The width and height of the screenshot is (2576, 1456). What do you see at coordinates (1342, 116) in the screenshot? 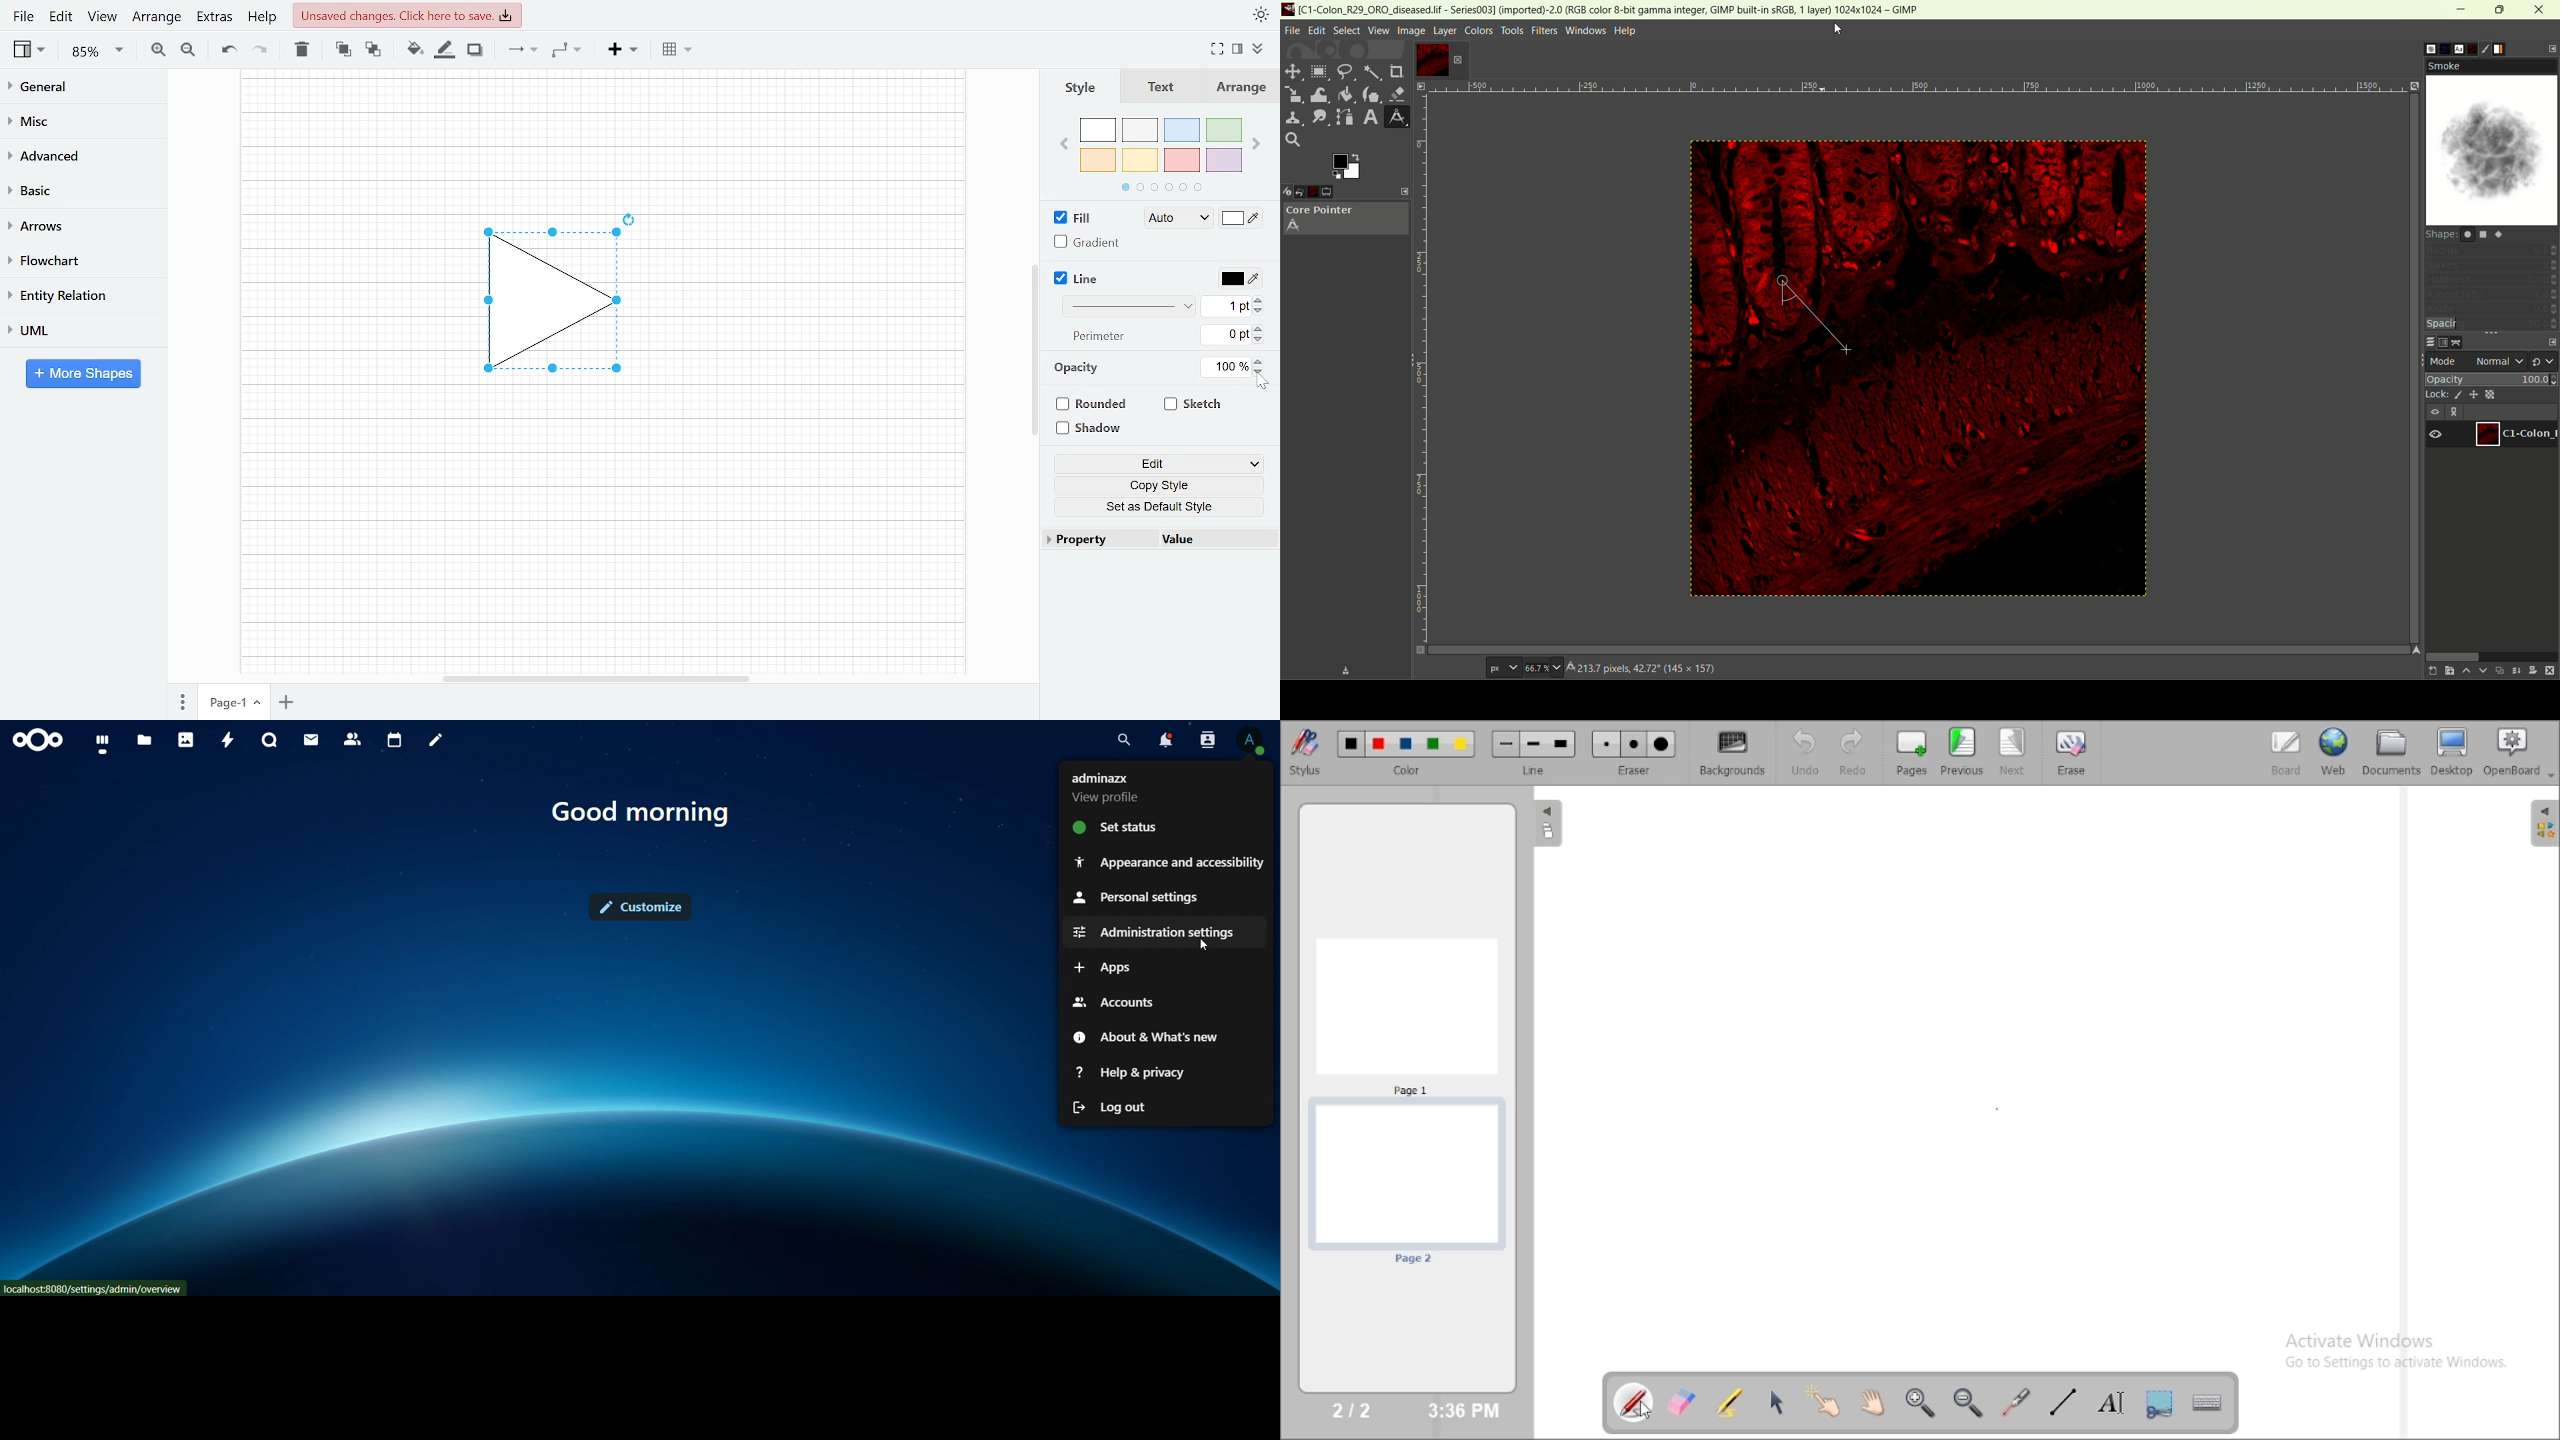
I see `path tool` at bounding box center [1342, 116].